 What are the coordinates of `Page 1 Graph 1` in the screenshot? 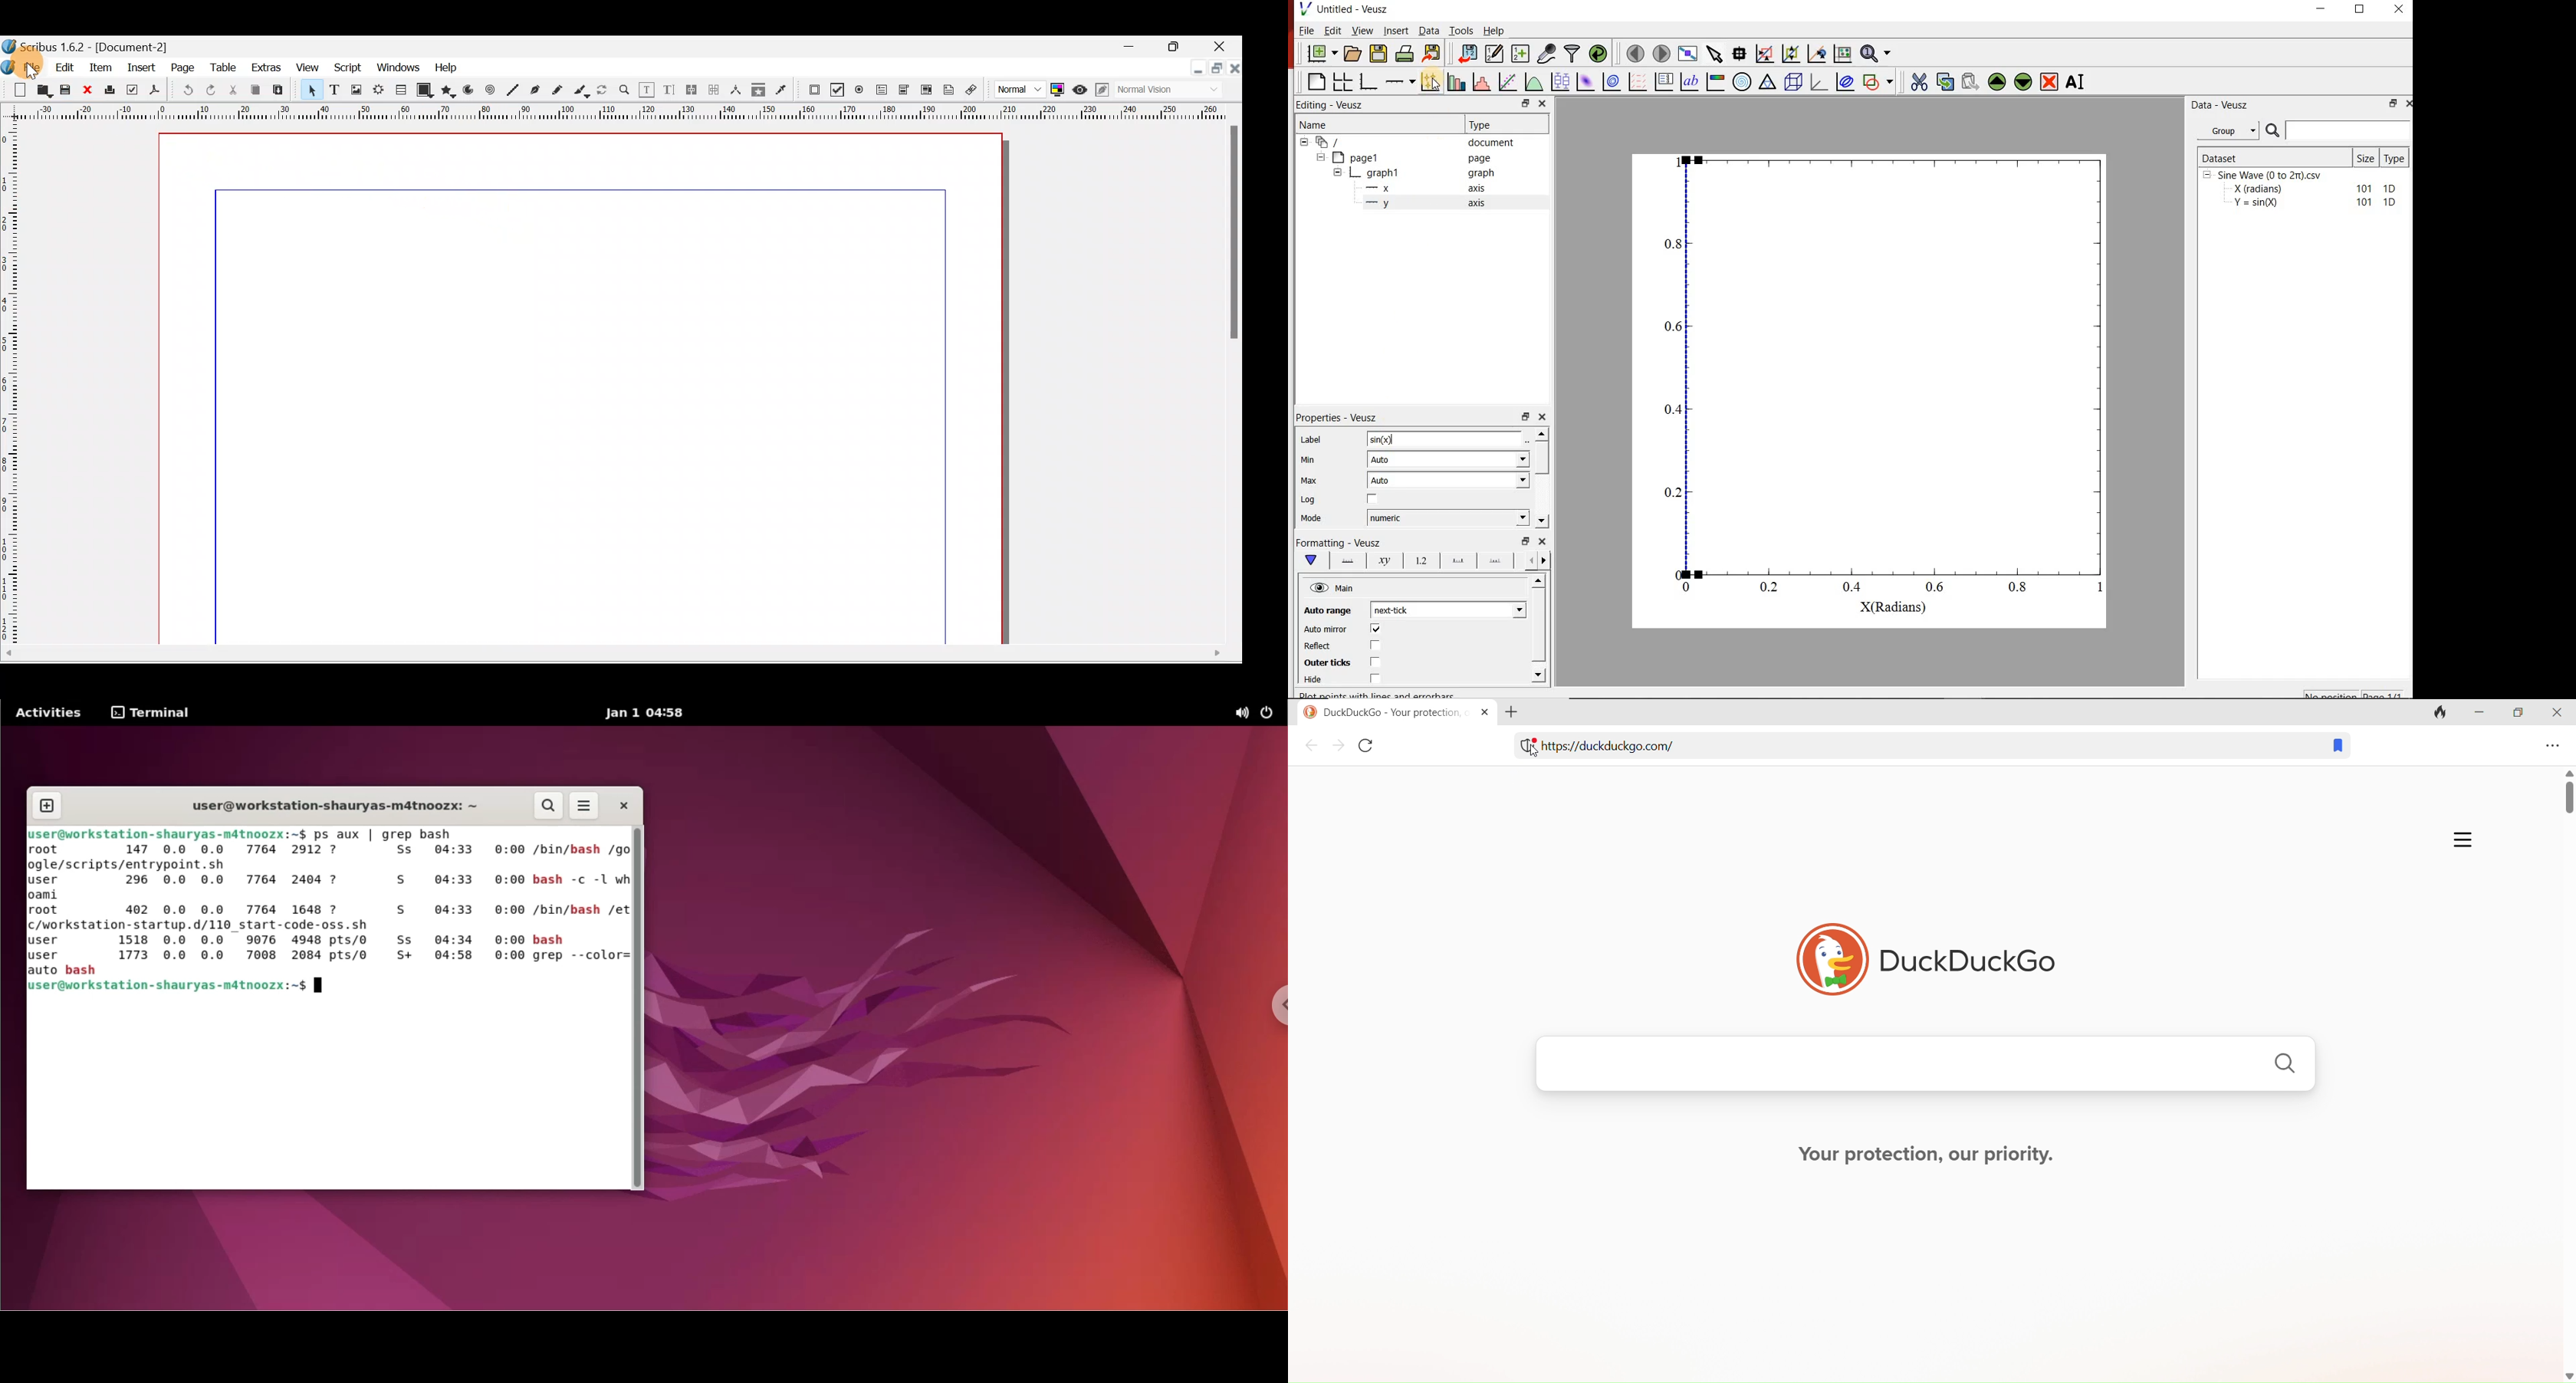 It's located at (1352, 174).